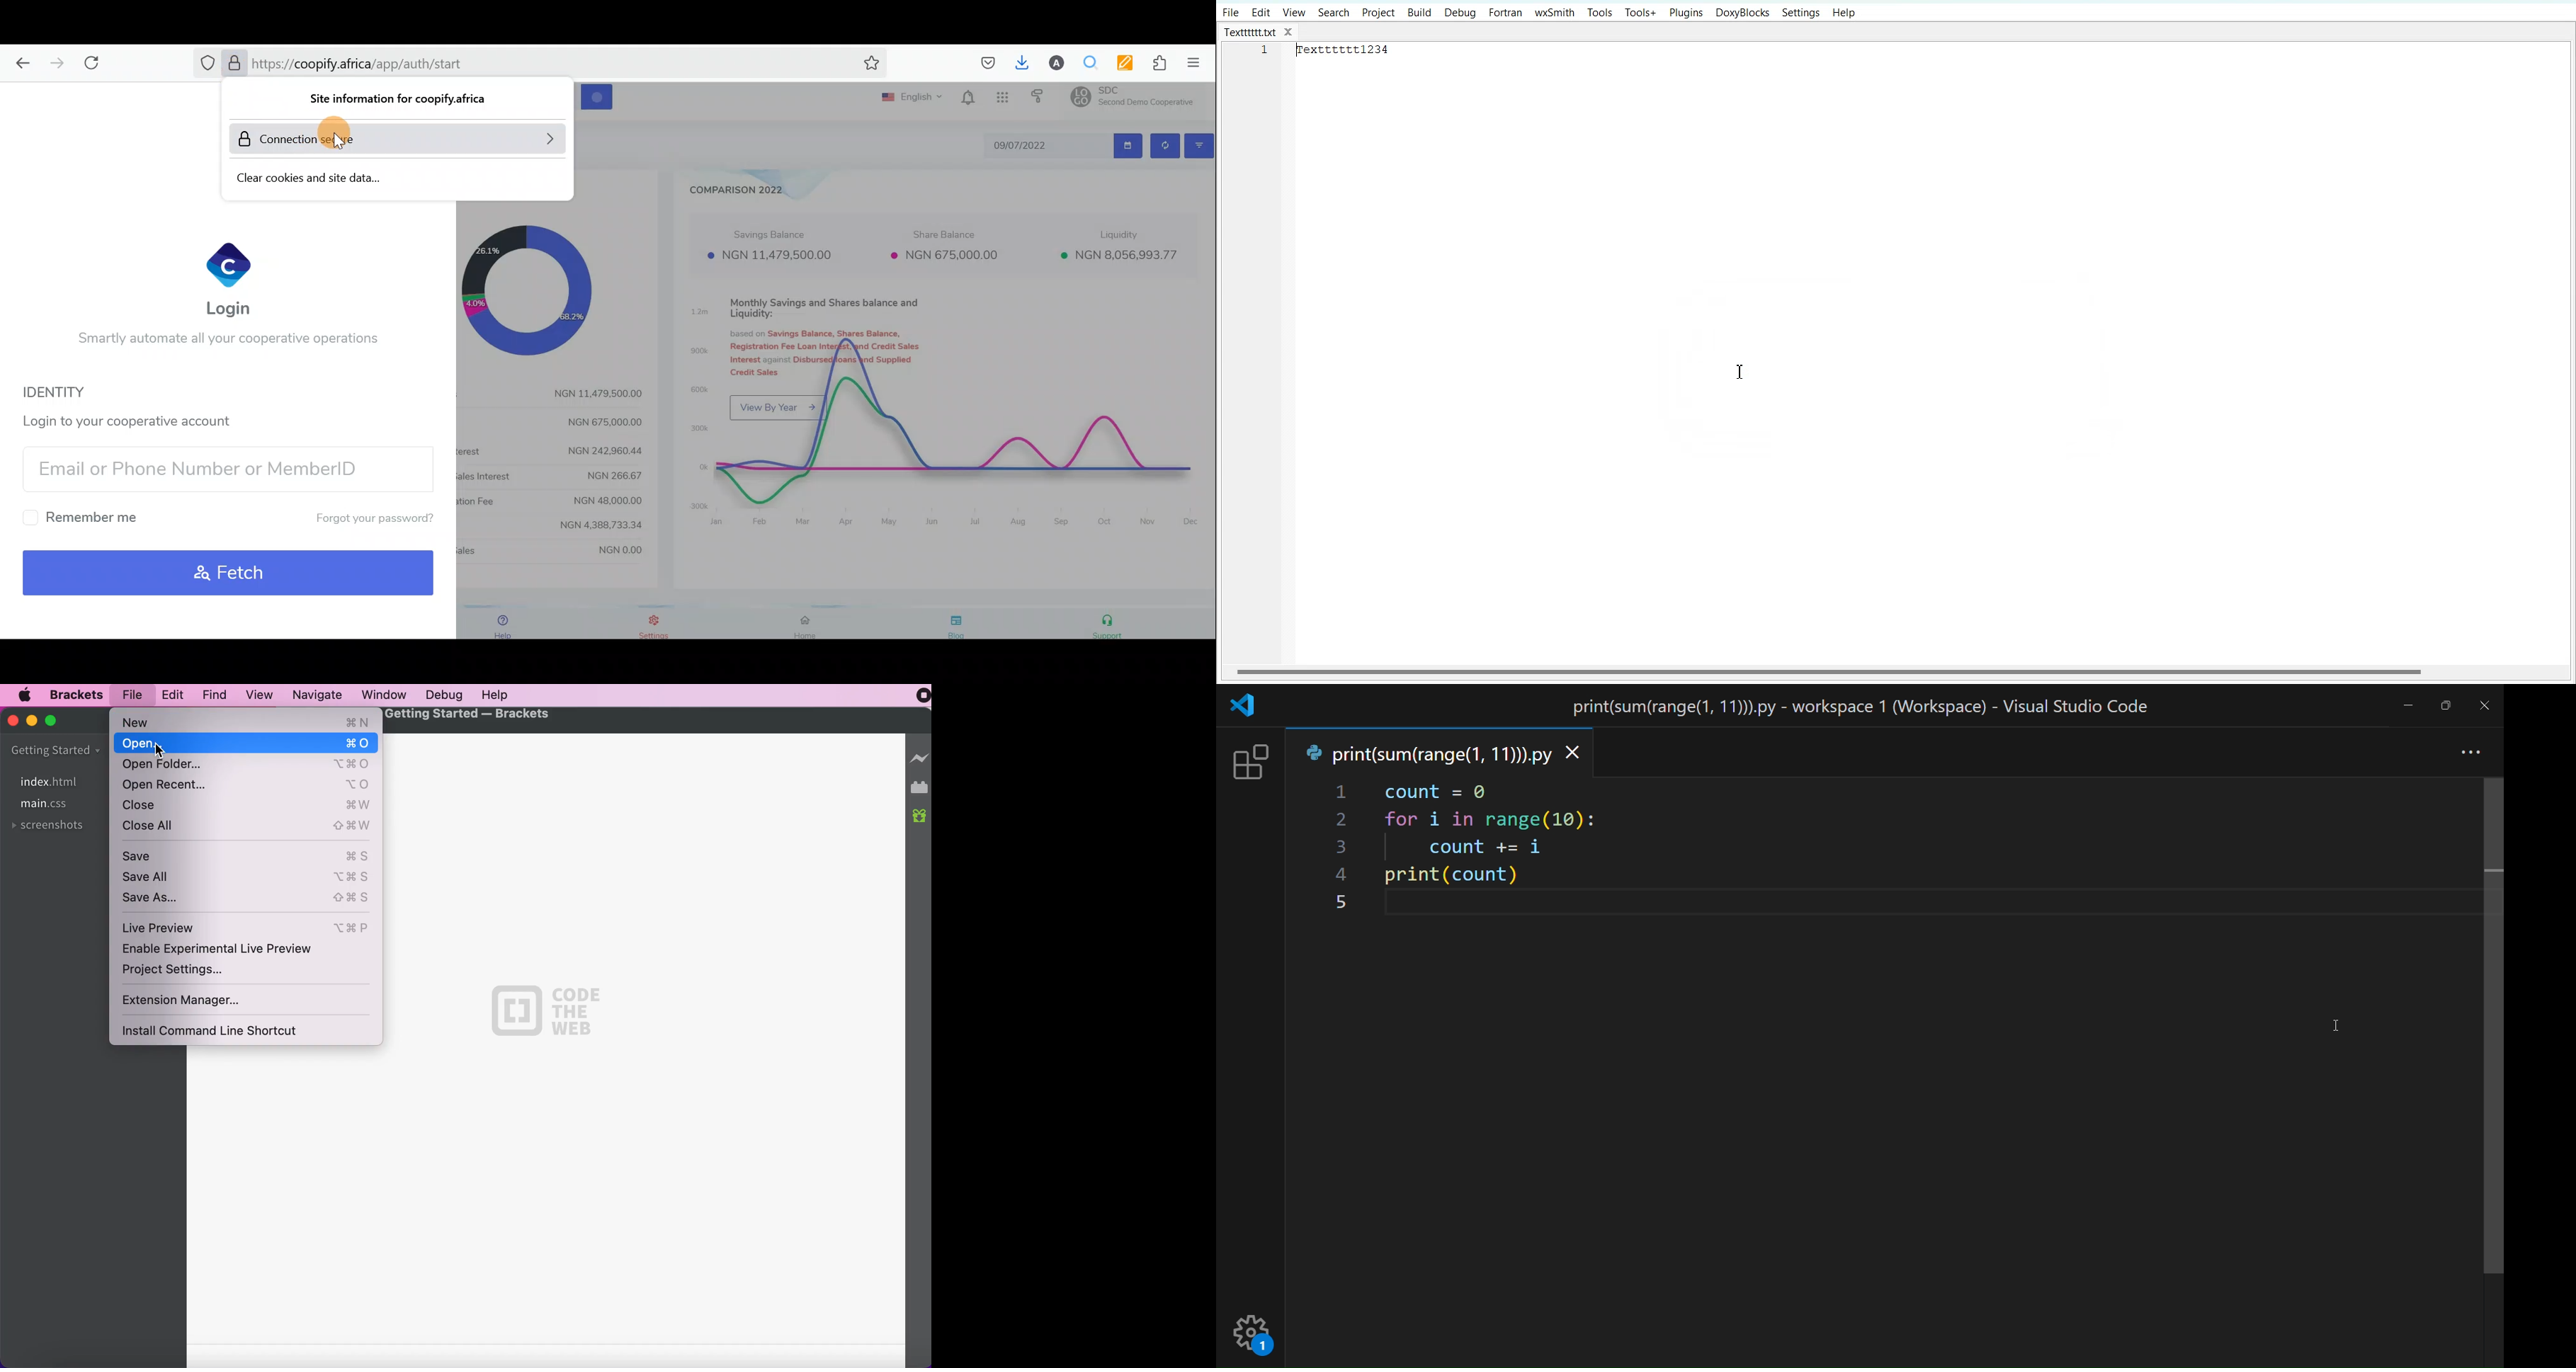 The height and width of the screenshot is (1372, 2576). Describe the element at coordinates (1460, 13) in the screenshot. I see `Debug` at that location.